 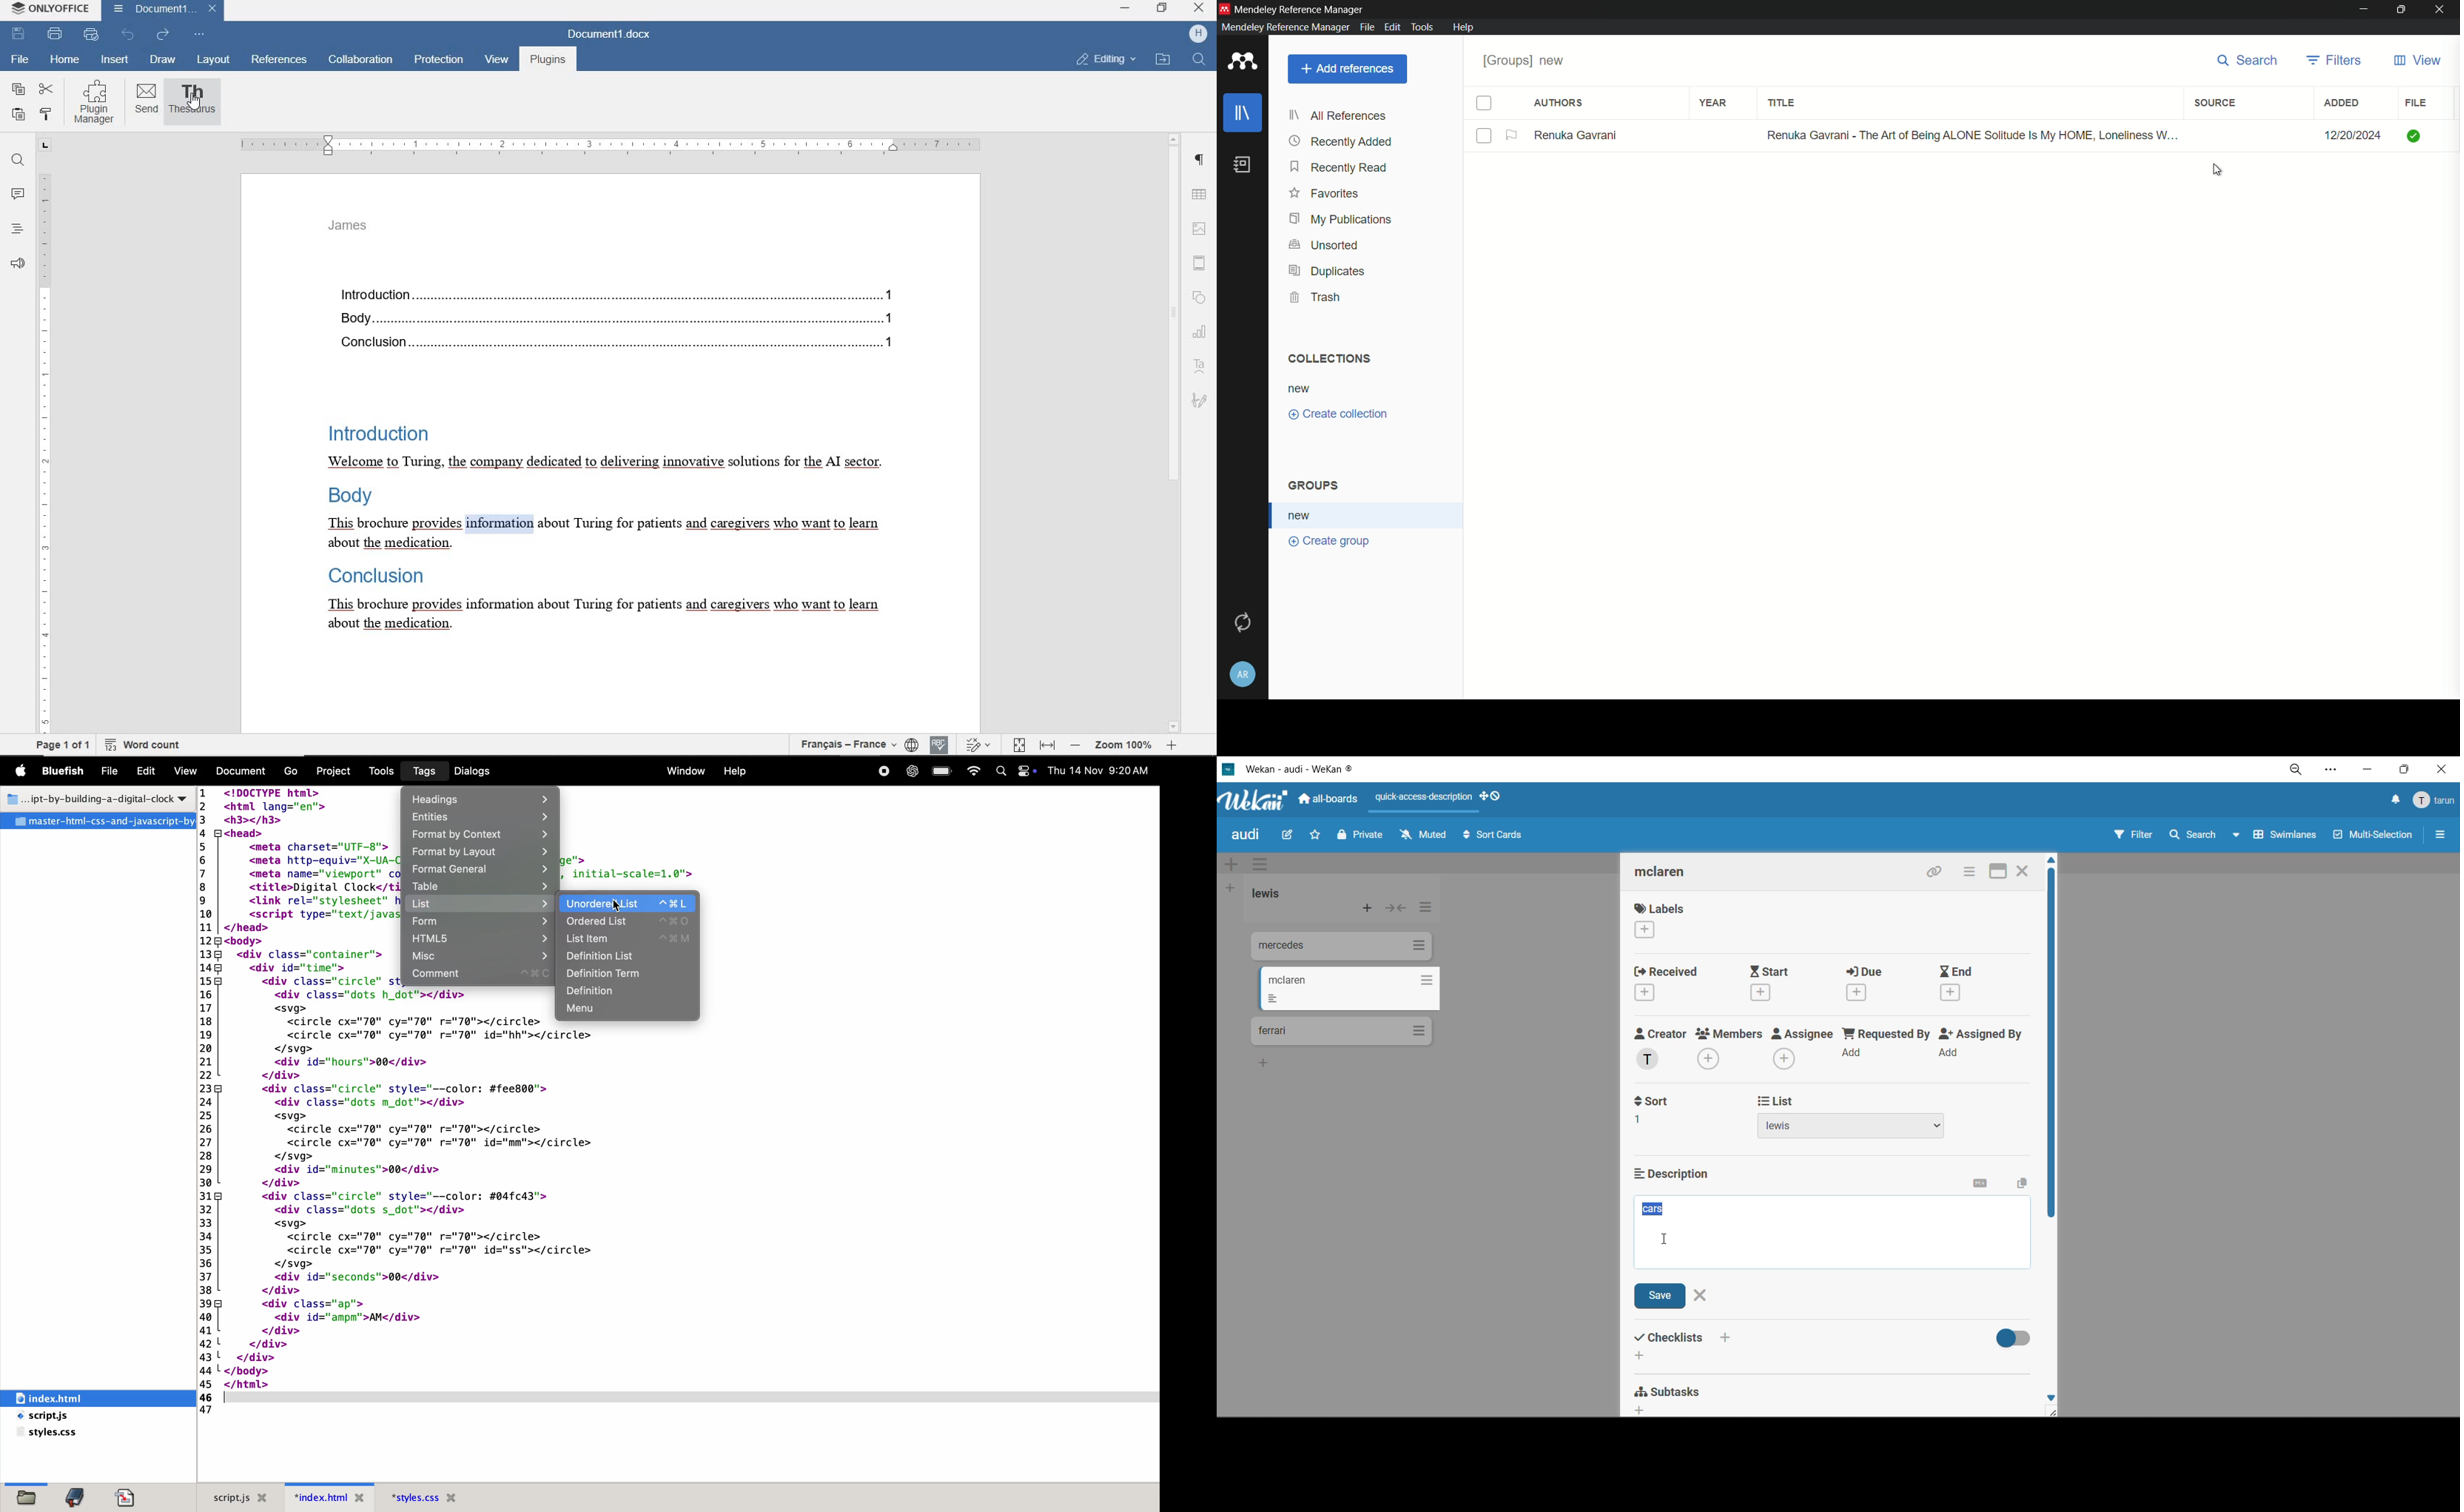 I want to click on FIT TO PAGE, so click(x=1014, y=745).